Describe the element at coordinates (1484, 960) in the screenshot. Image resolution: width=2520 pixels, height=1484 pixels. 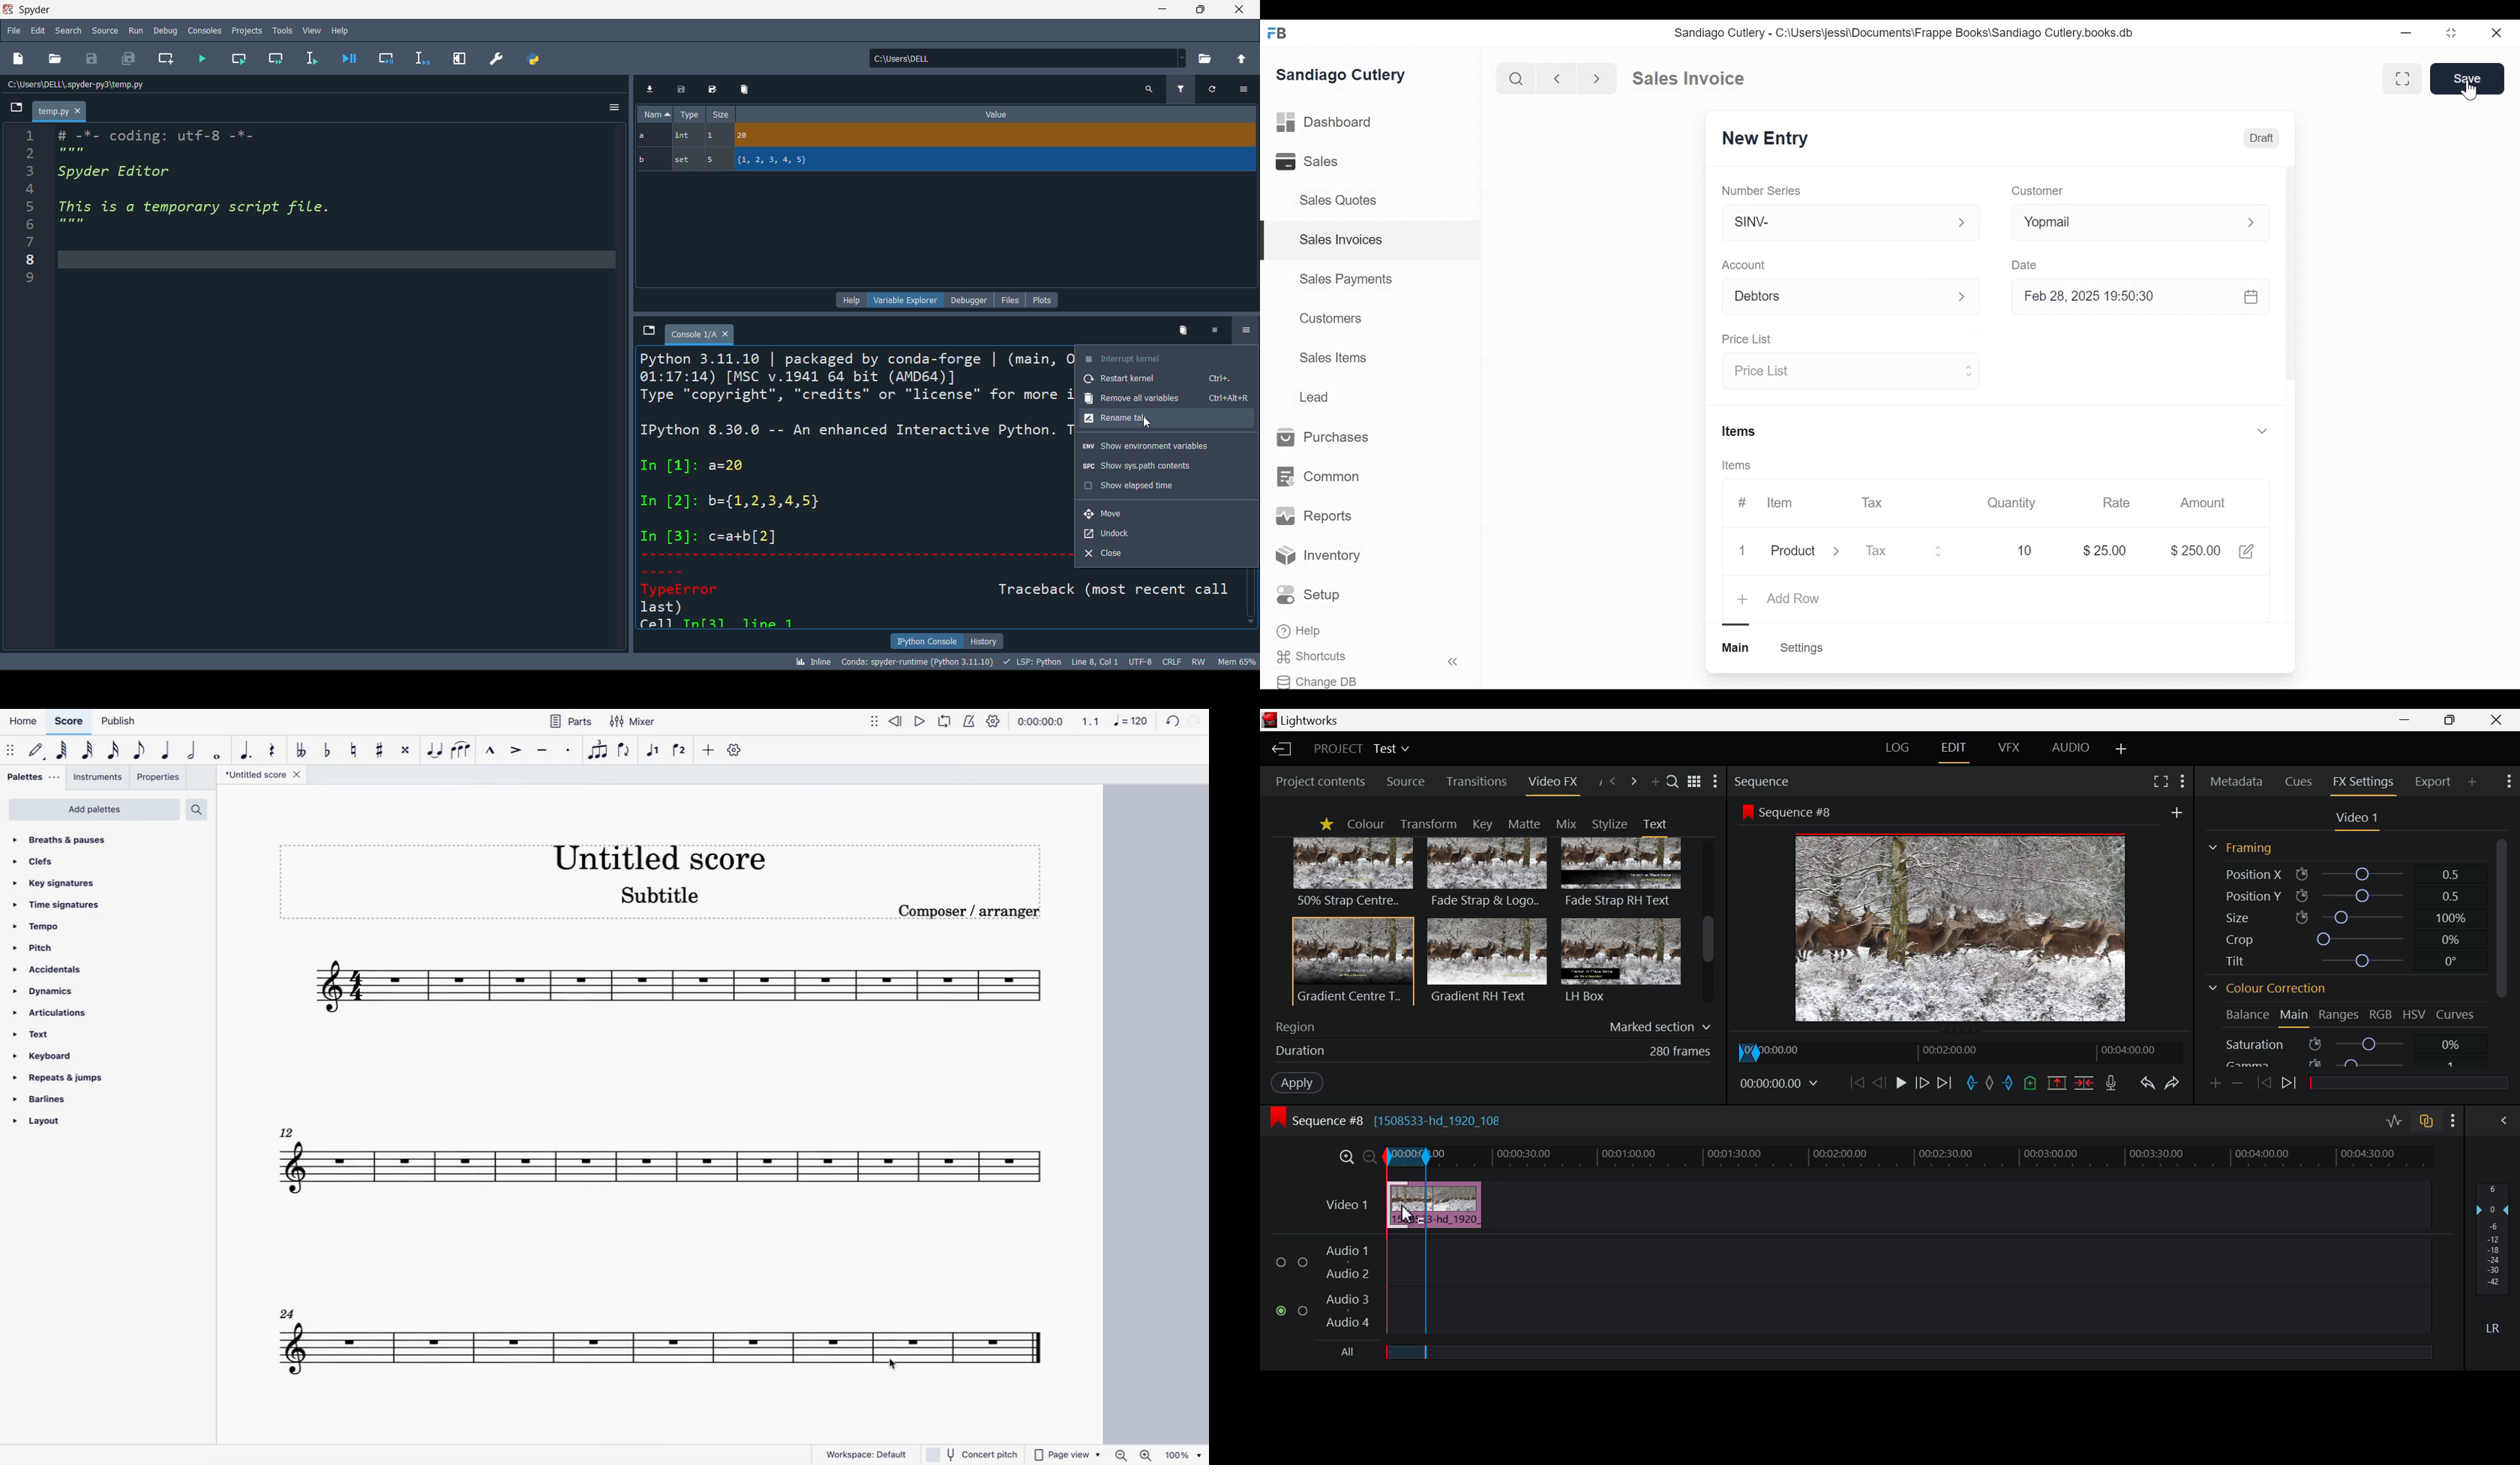
I see `Gradient RH Text` at that location.